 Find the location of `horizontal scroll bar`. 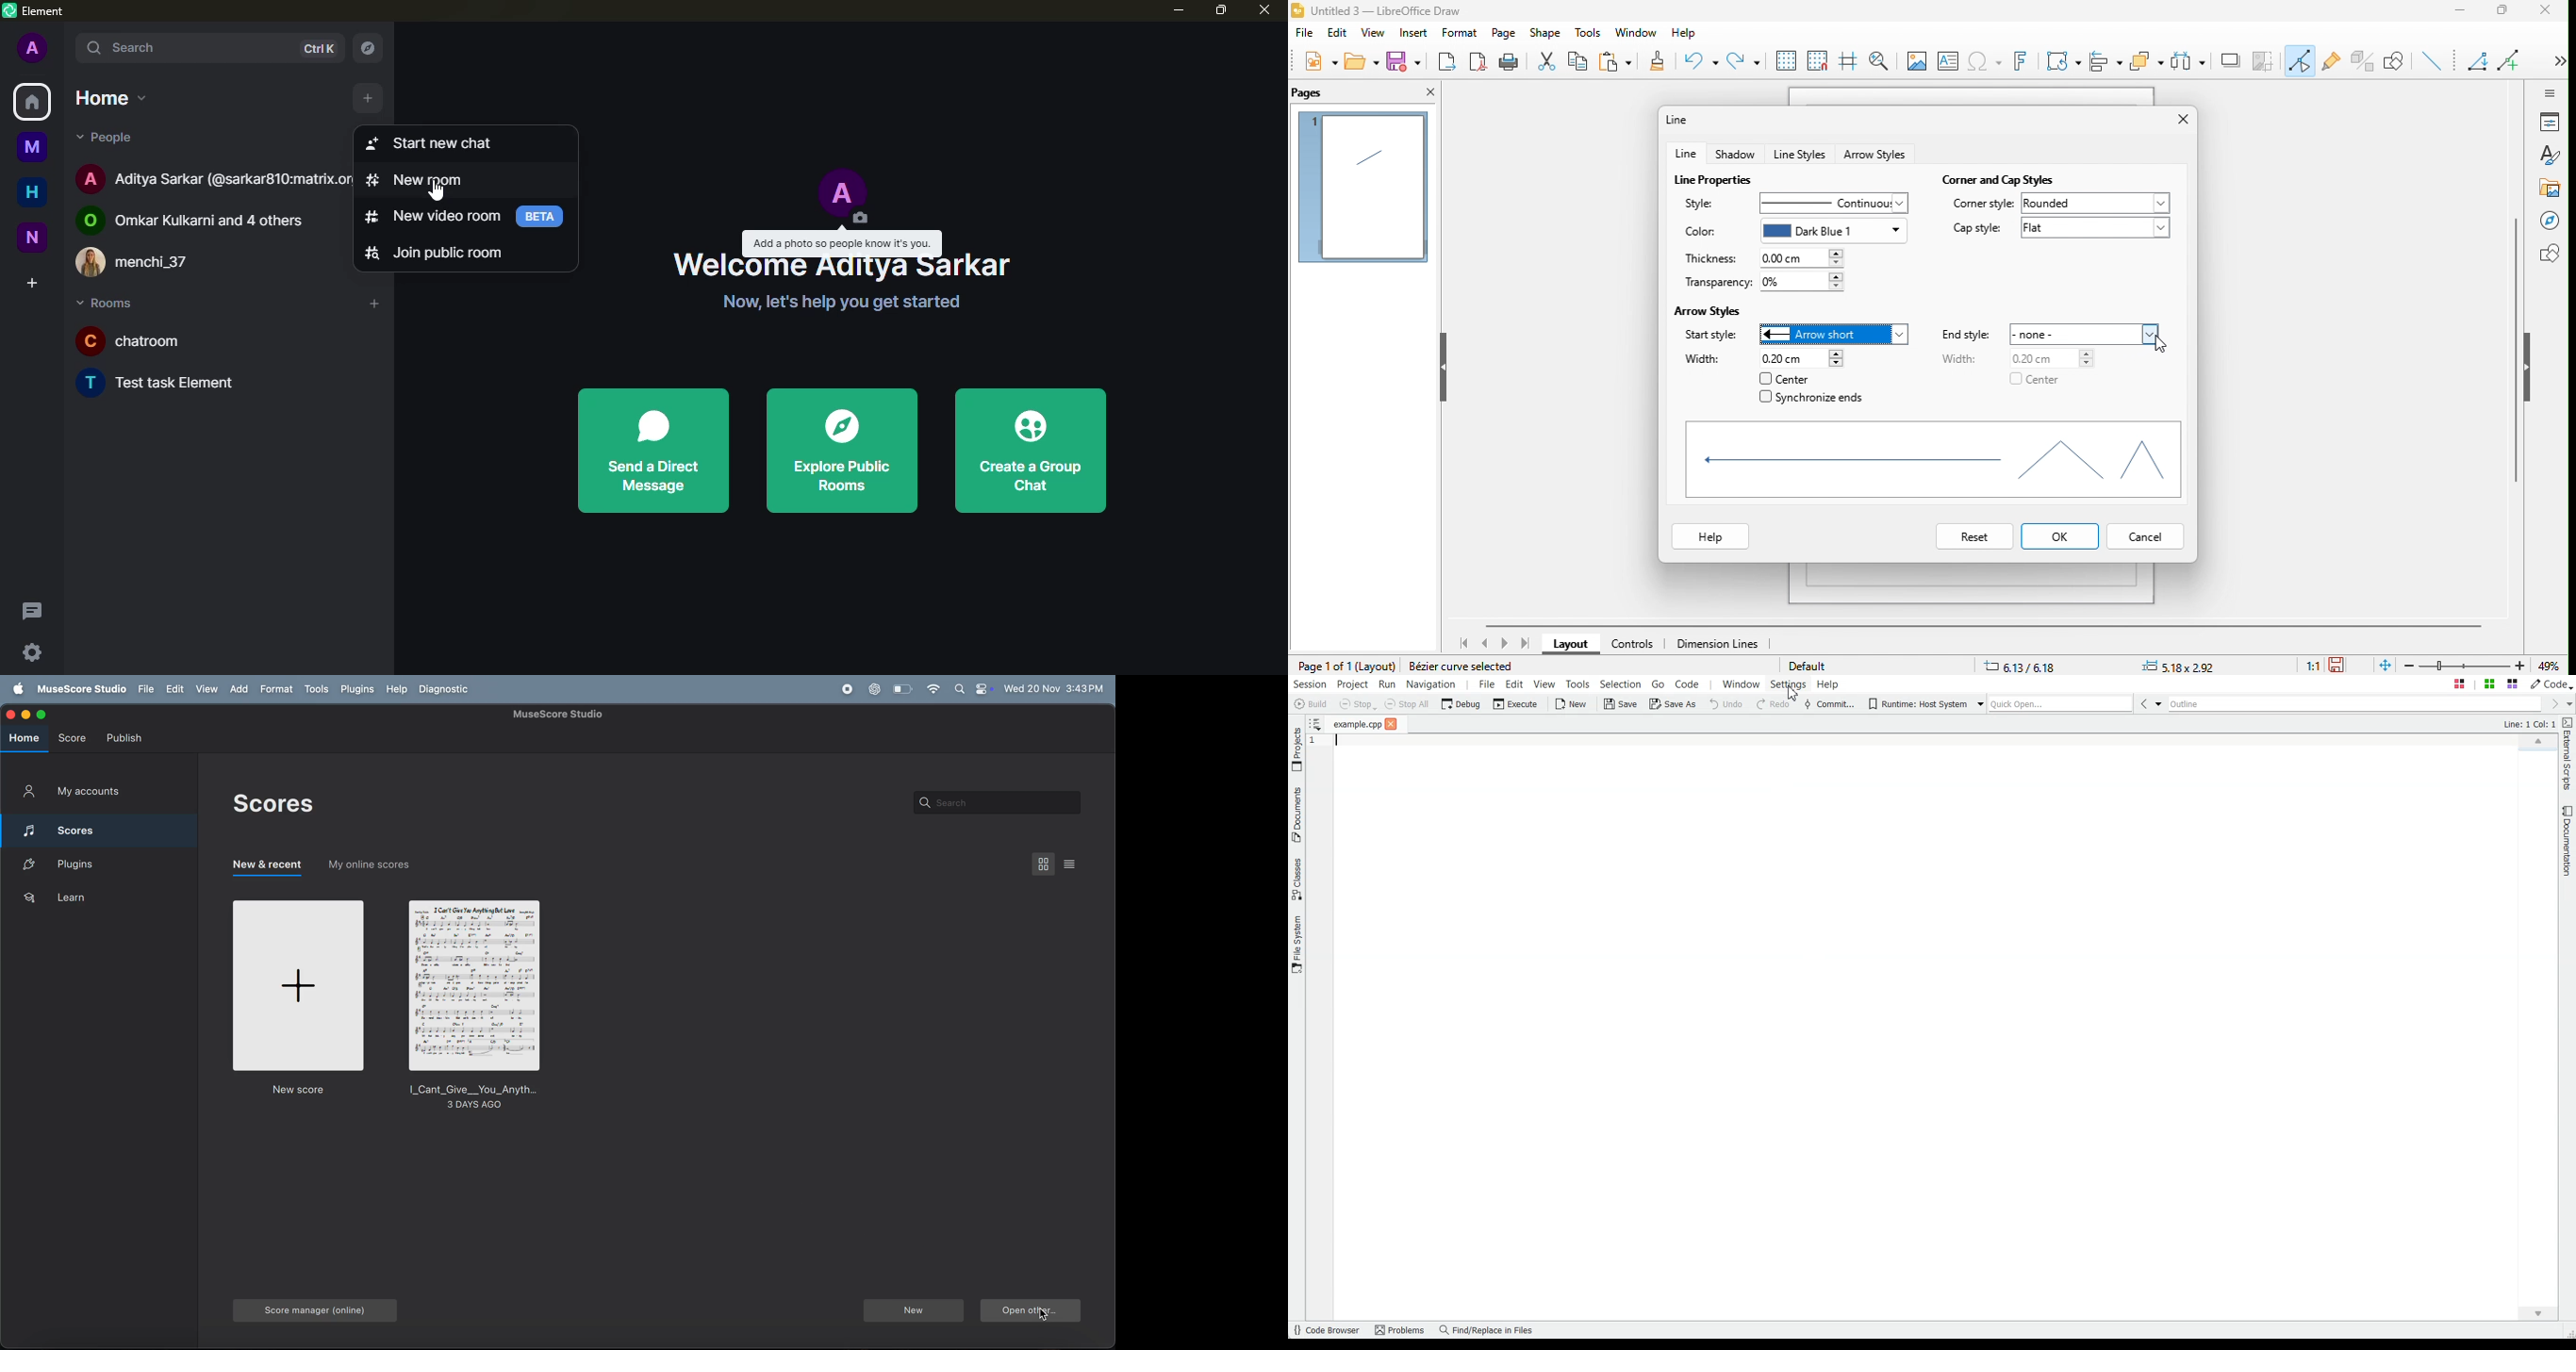

horizontal scroll bar is located at coordinates (1989, 623).